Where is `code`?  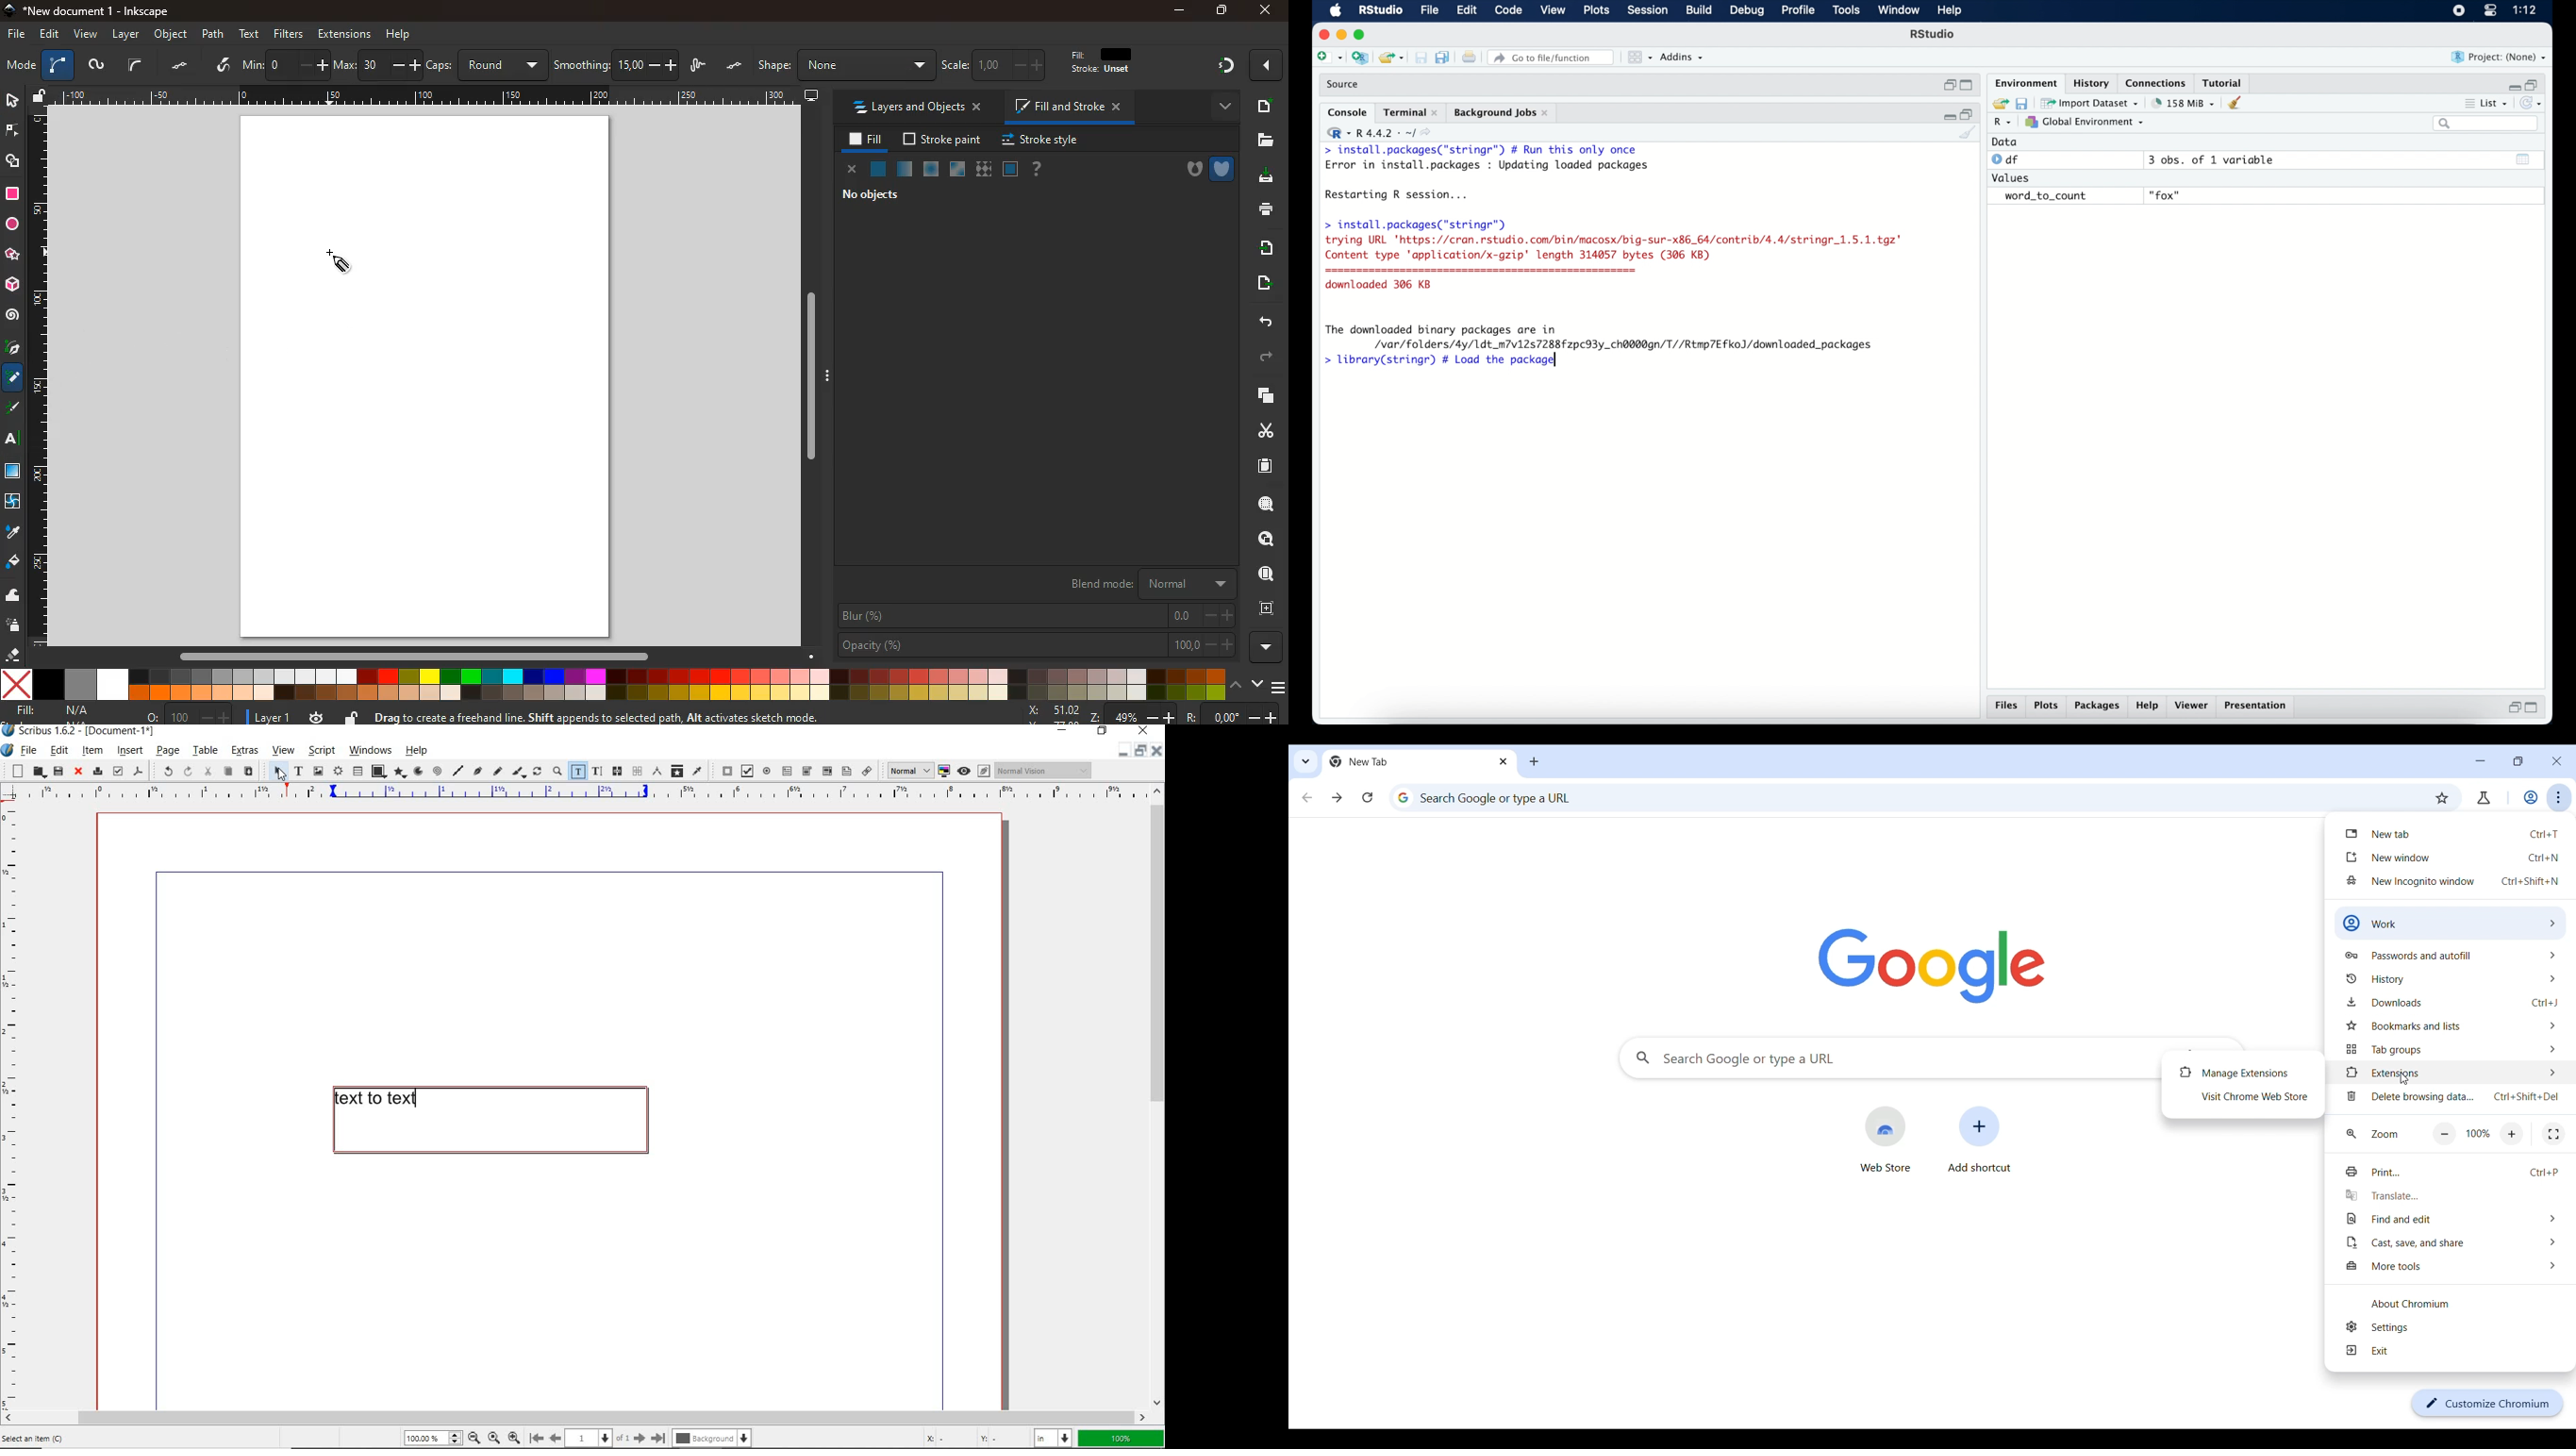
code is located at coordinates (1508, 11).